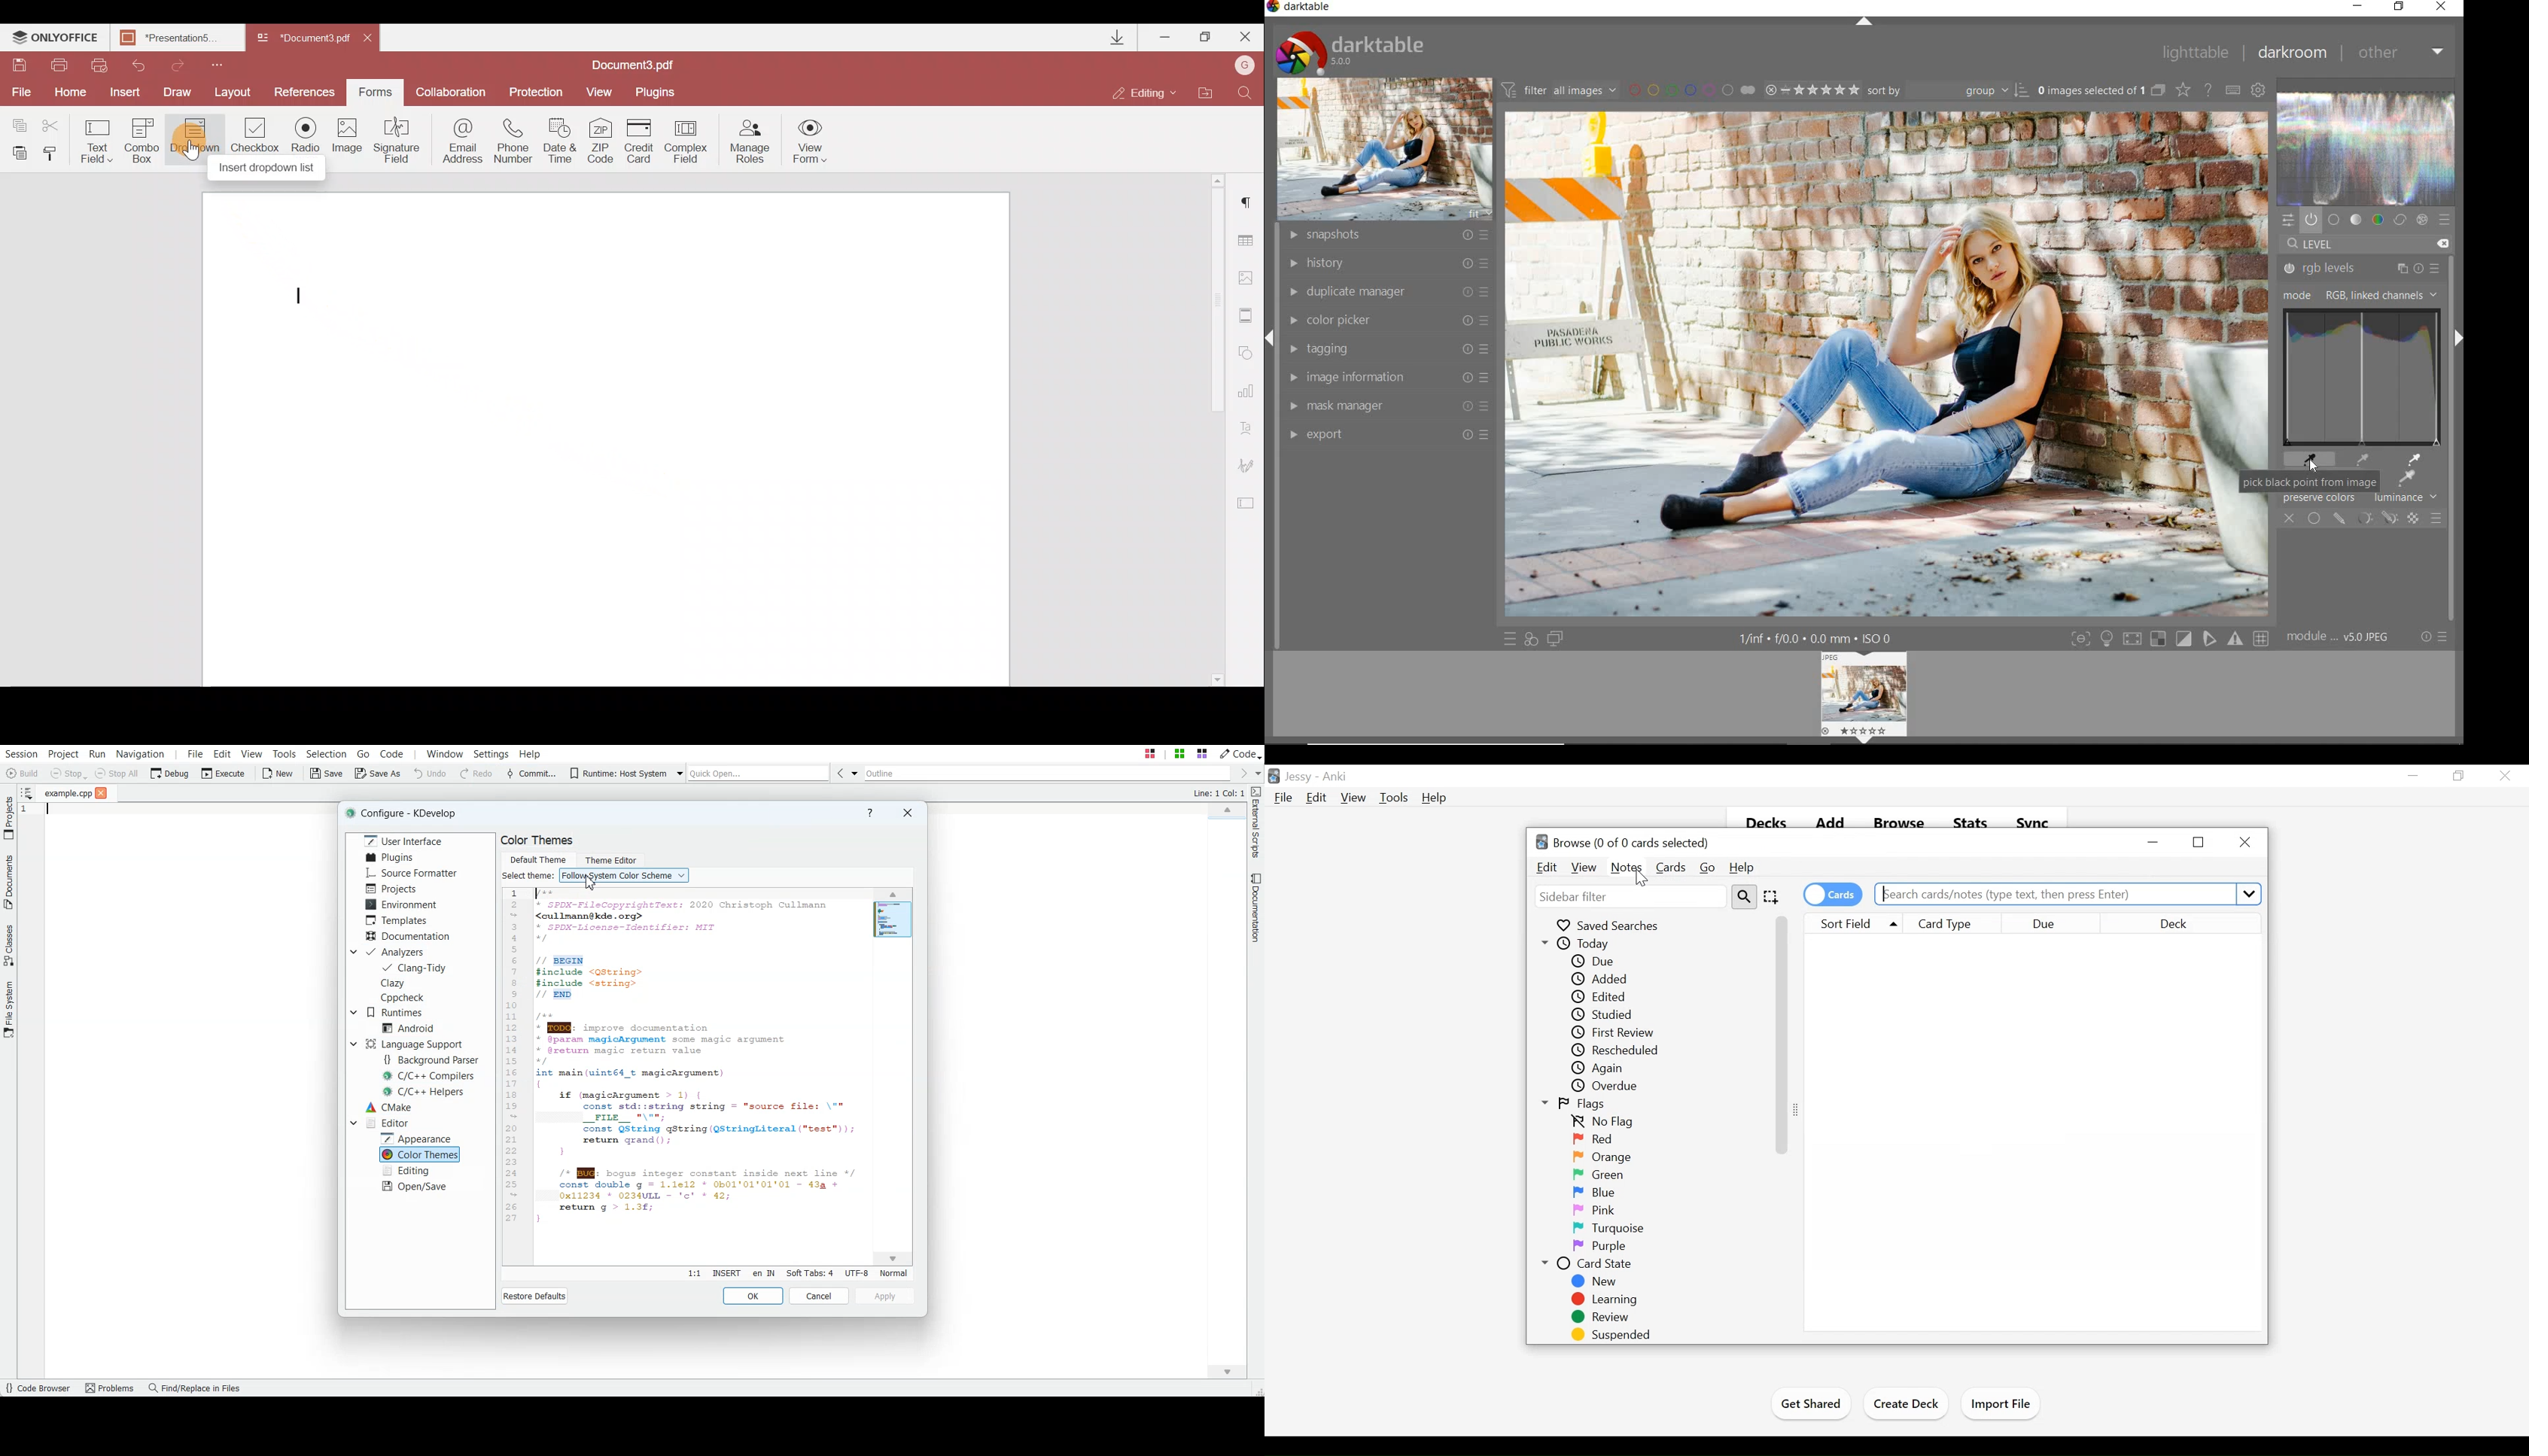  I want to click on show only active modules, so click(2312, 218).